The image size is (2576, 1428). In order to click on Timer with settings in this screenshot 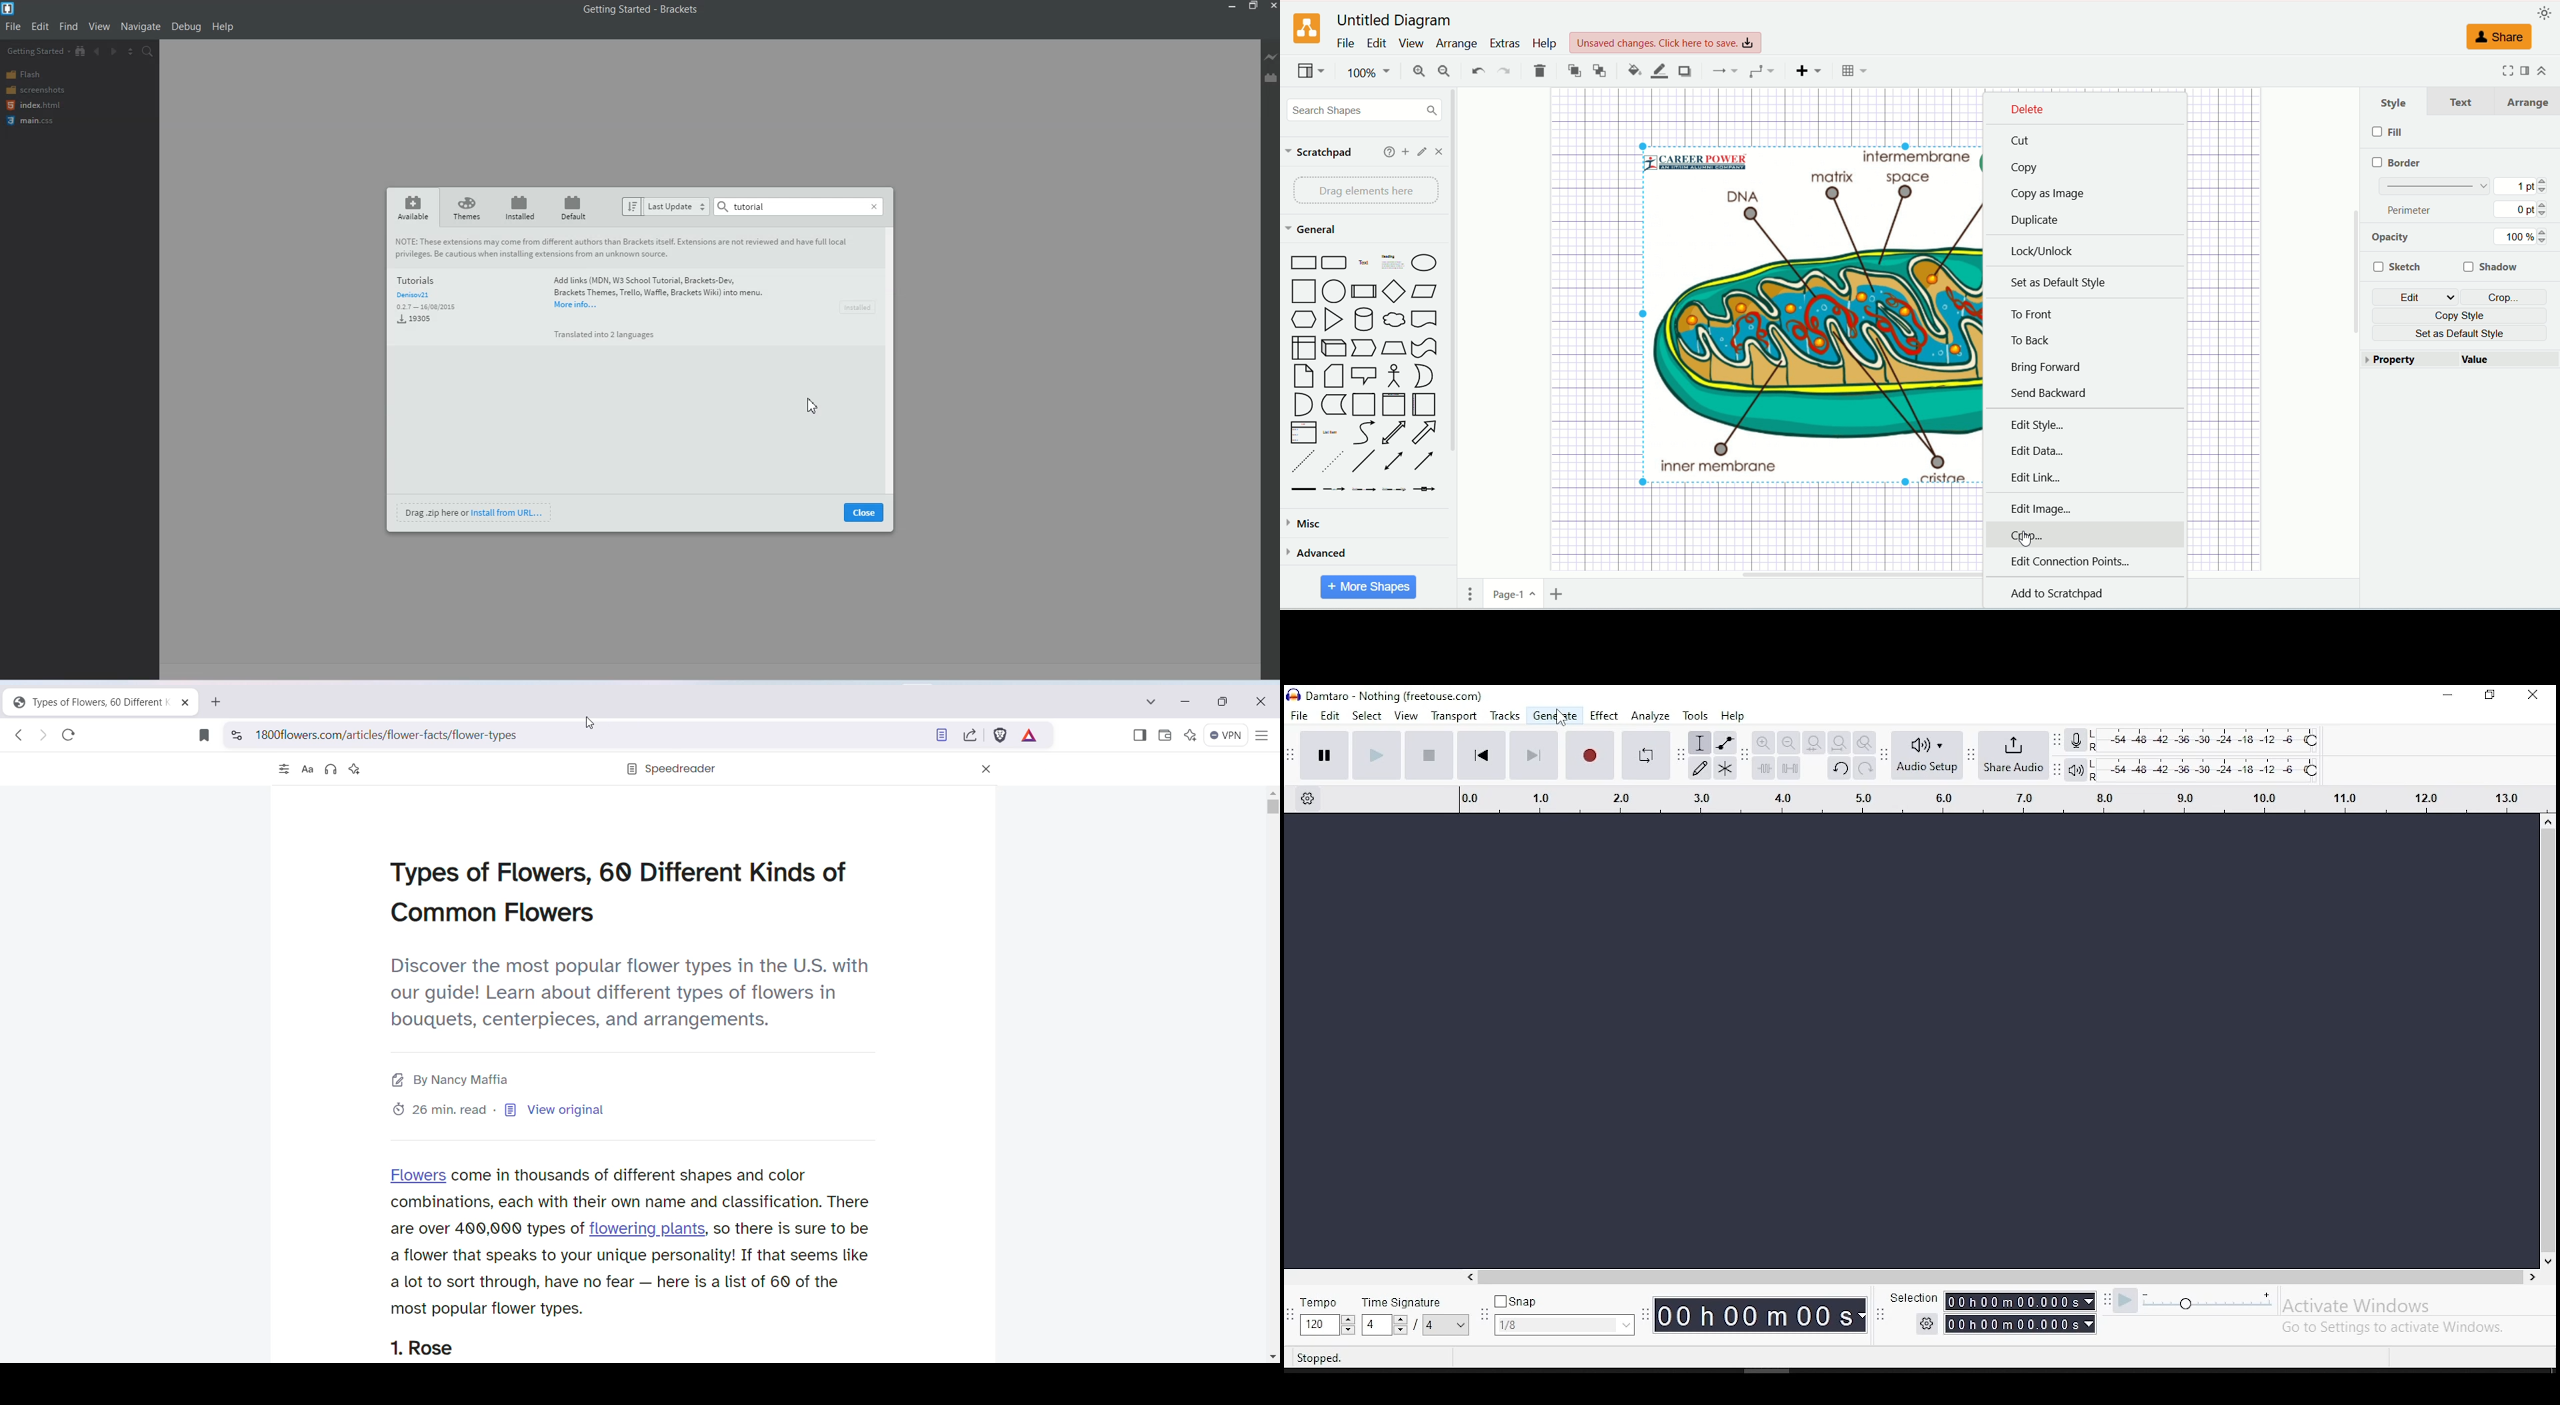, I will do `click(2001, 1328)`.